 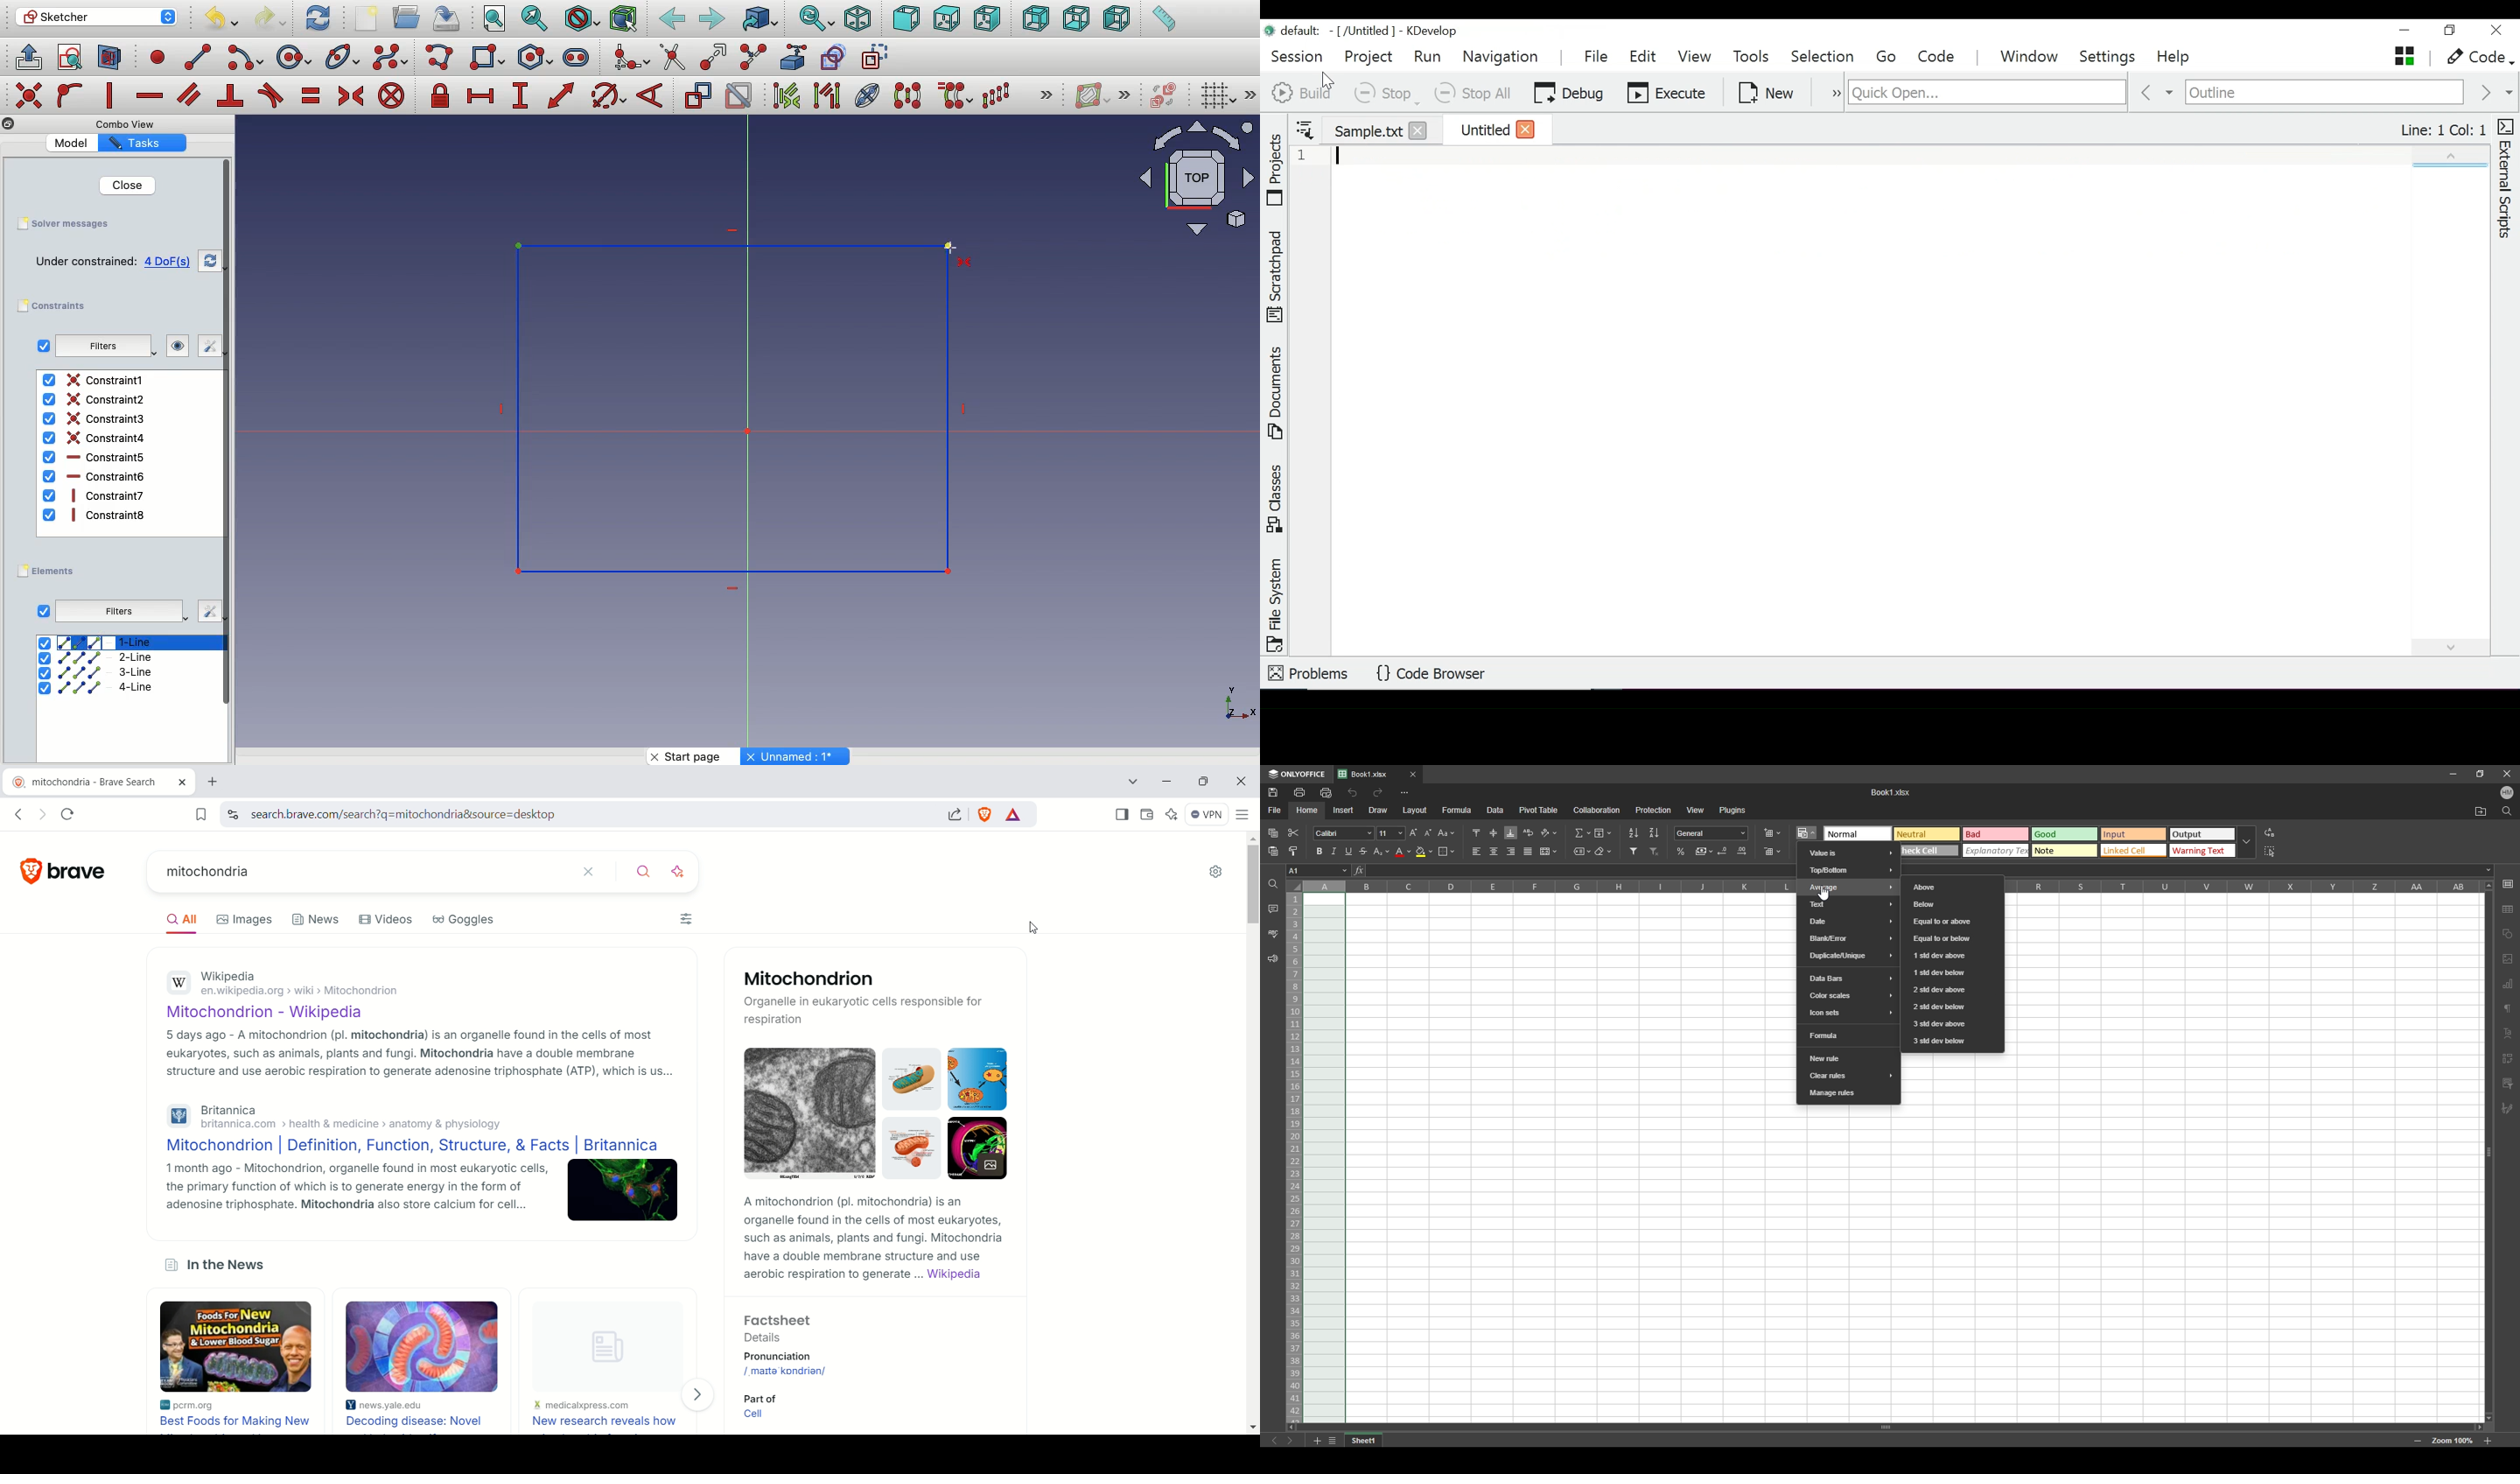 What do you see at coordinates (1548, 851) in the screenshot?
I see `merge and center` at bounding box center [1548, 851].